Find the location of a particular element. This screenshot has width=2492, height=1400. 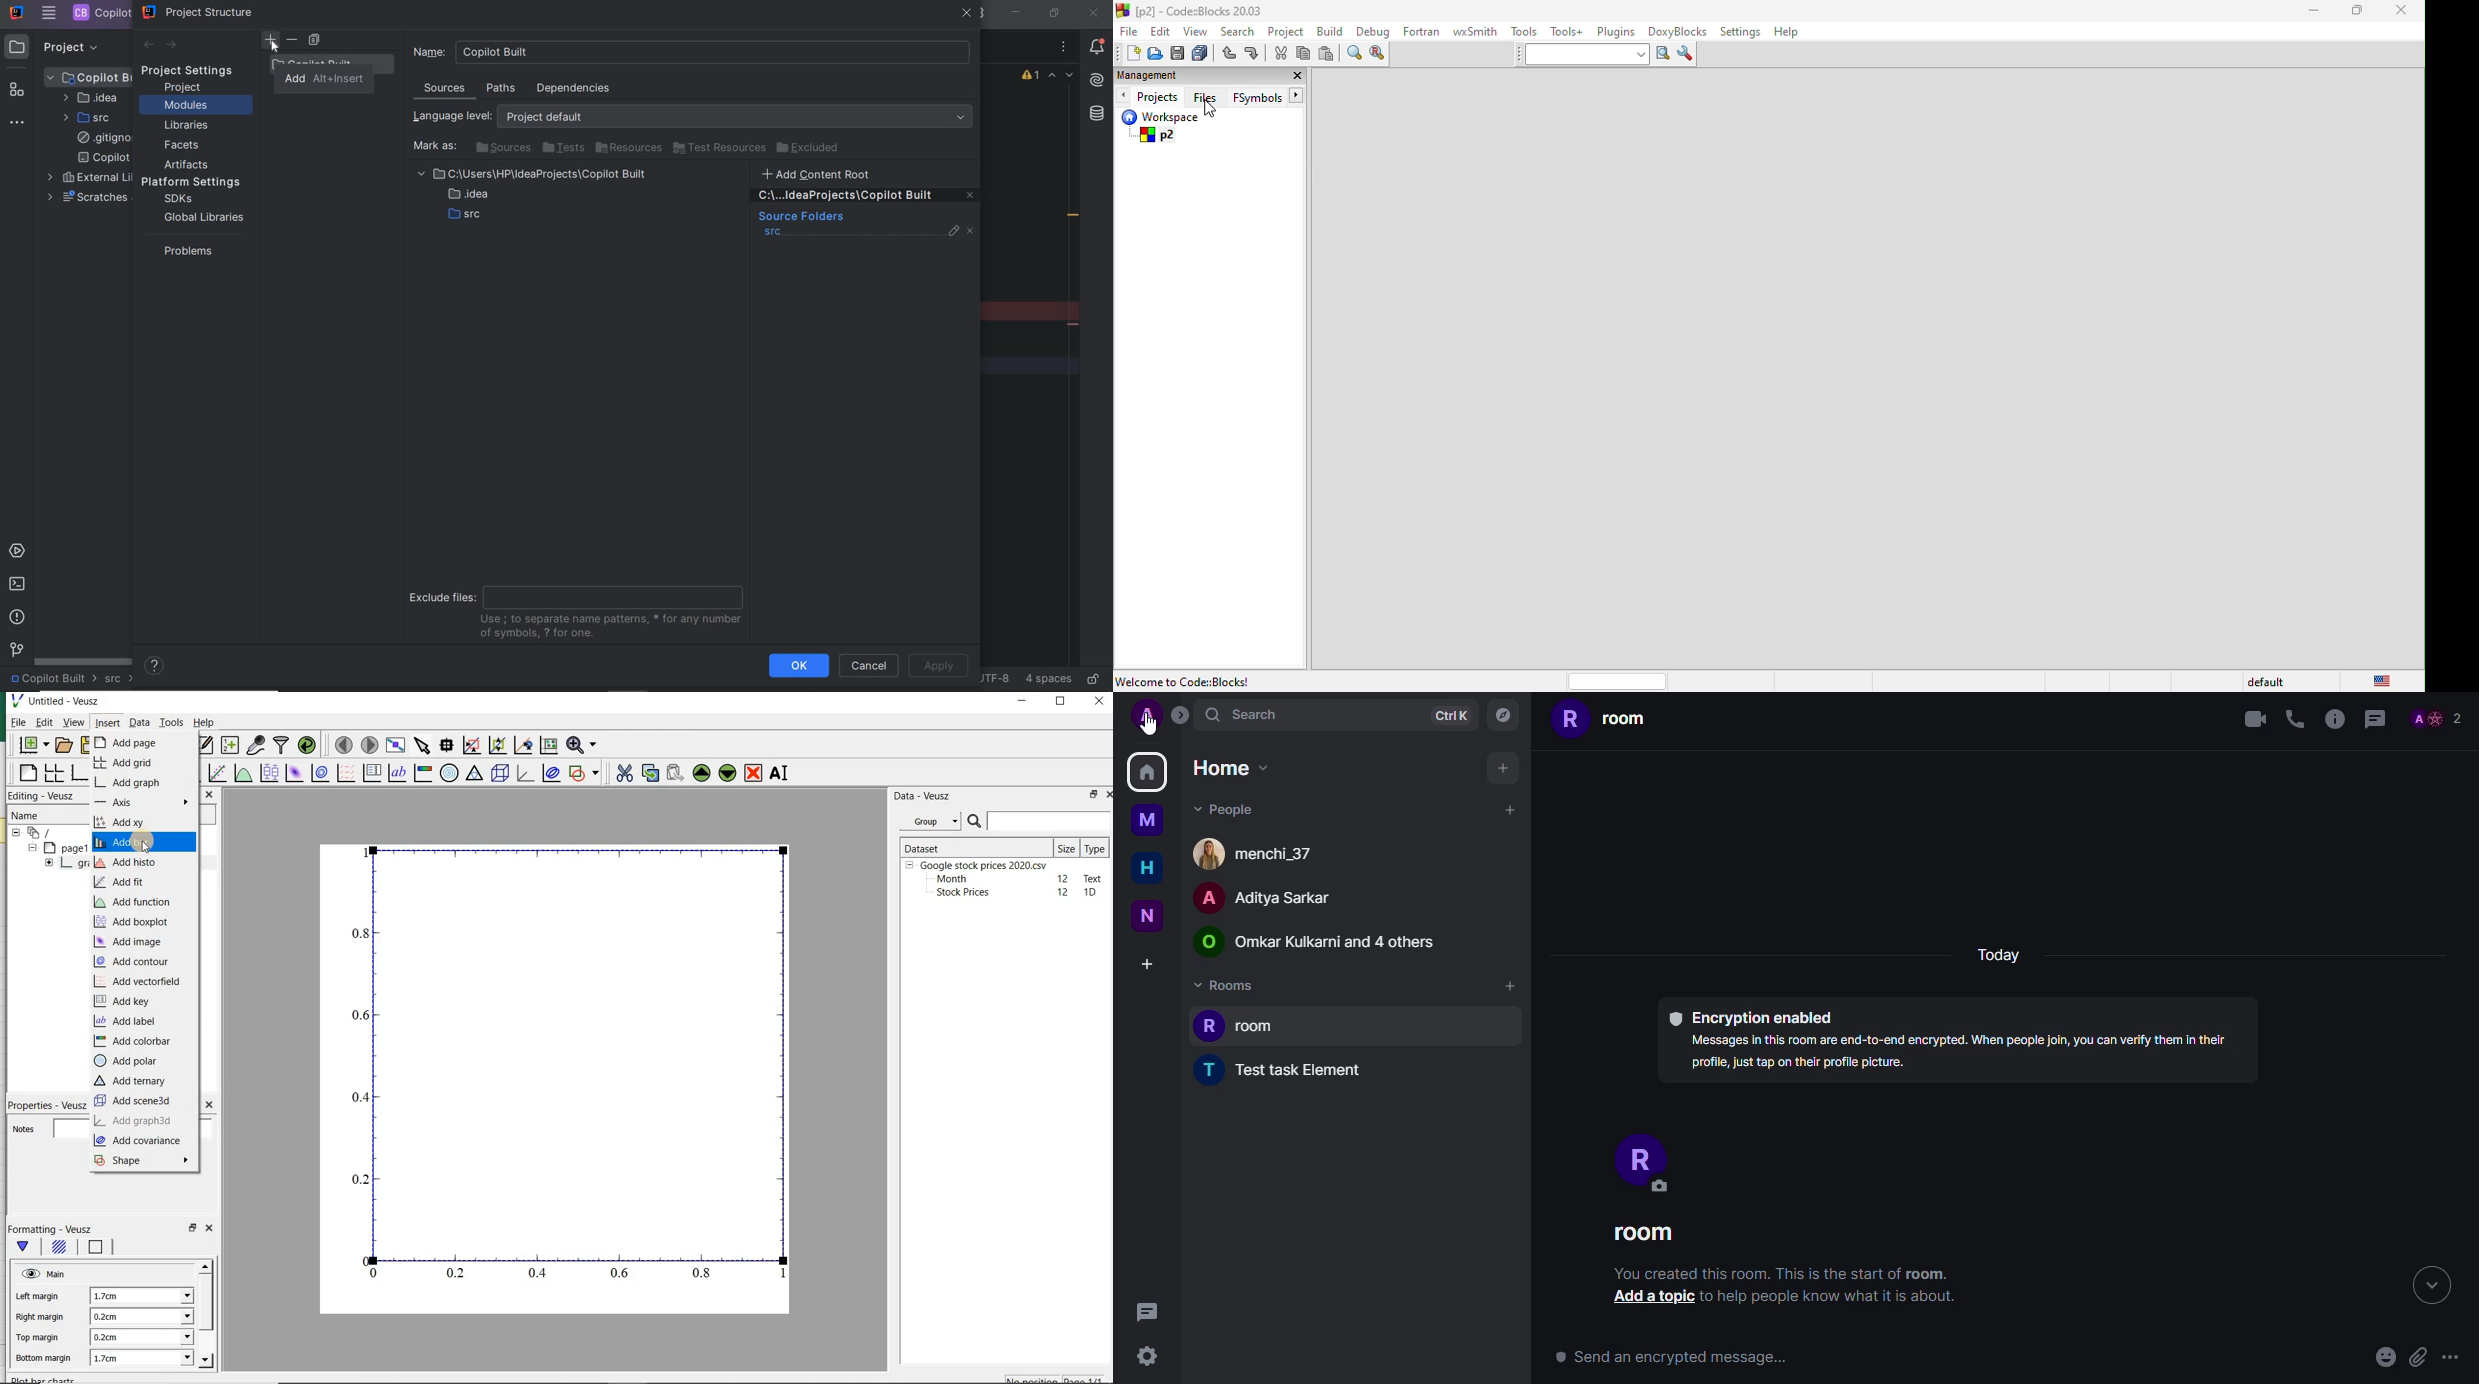

people dropdown is located at coordinates (1224, 809).